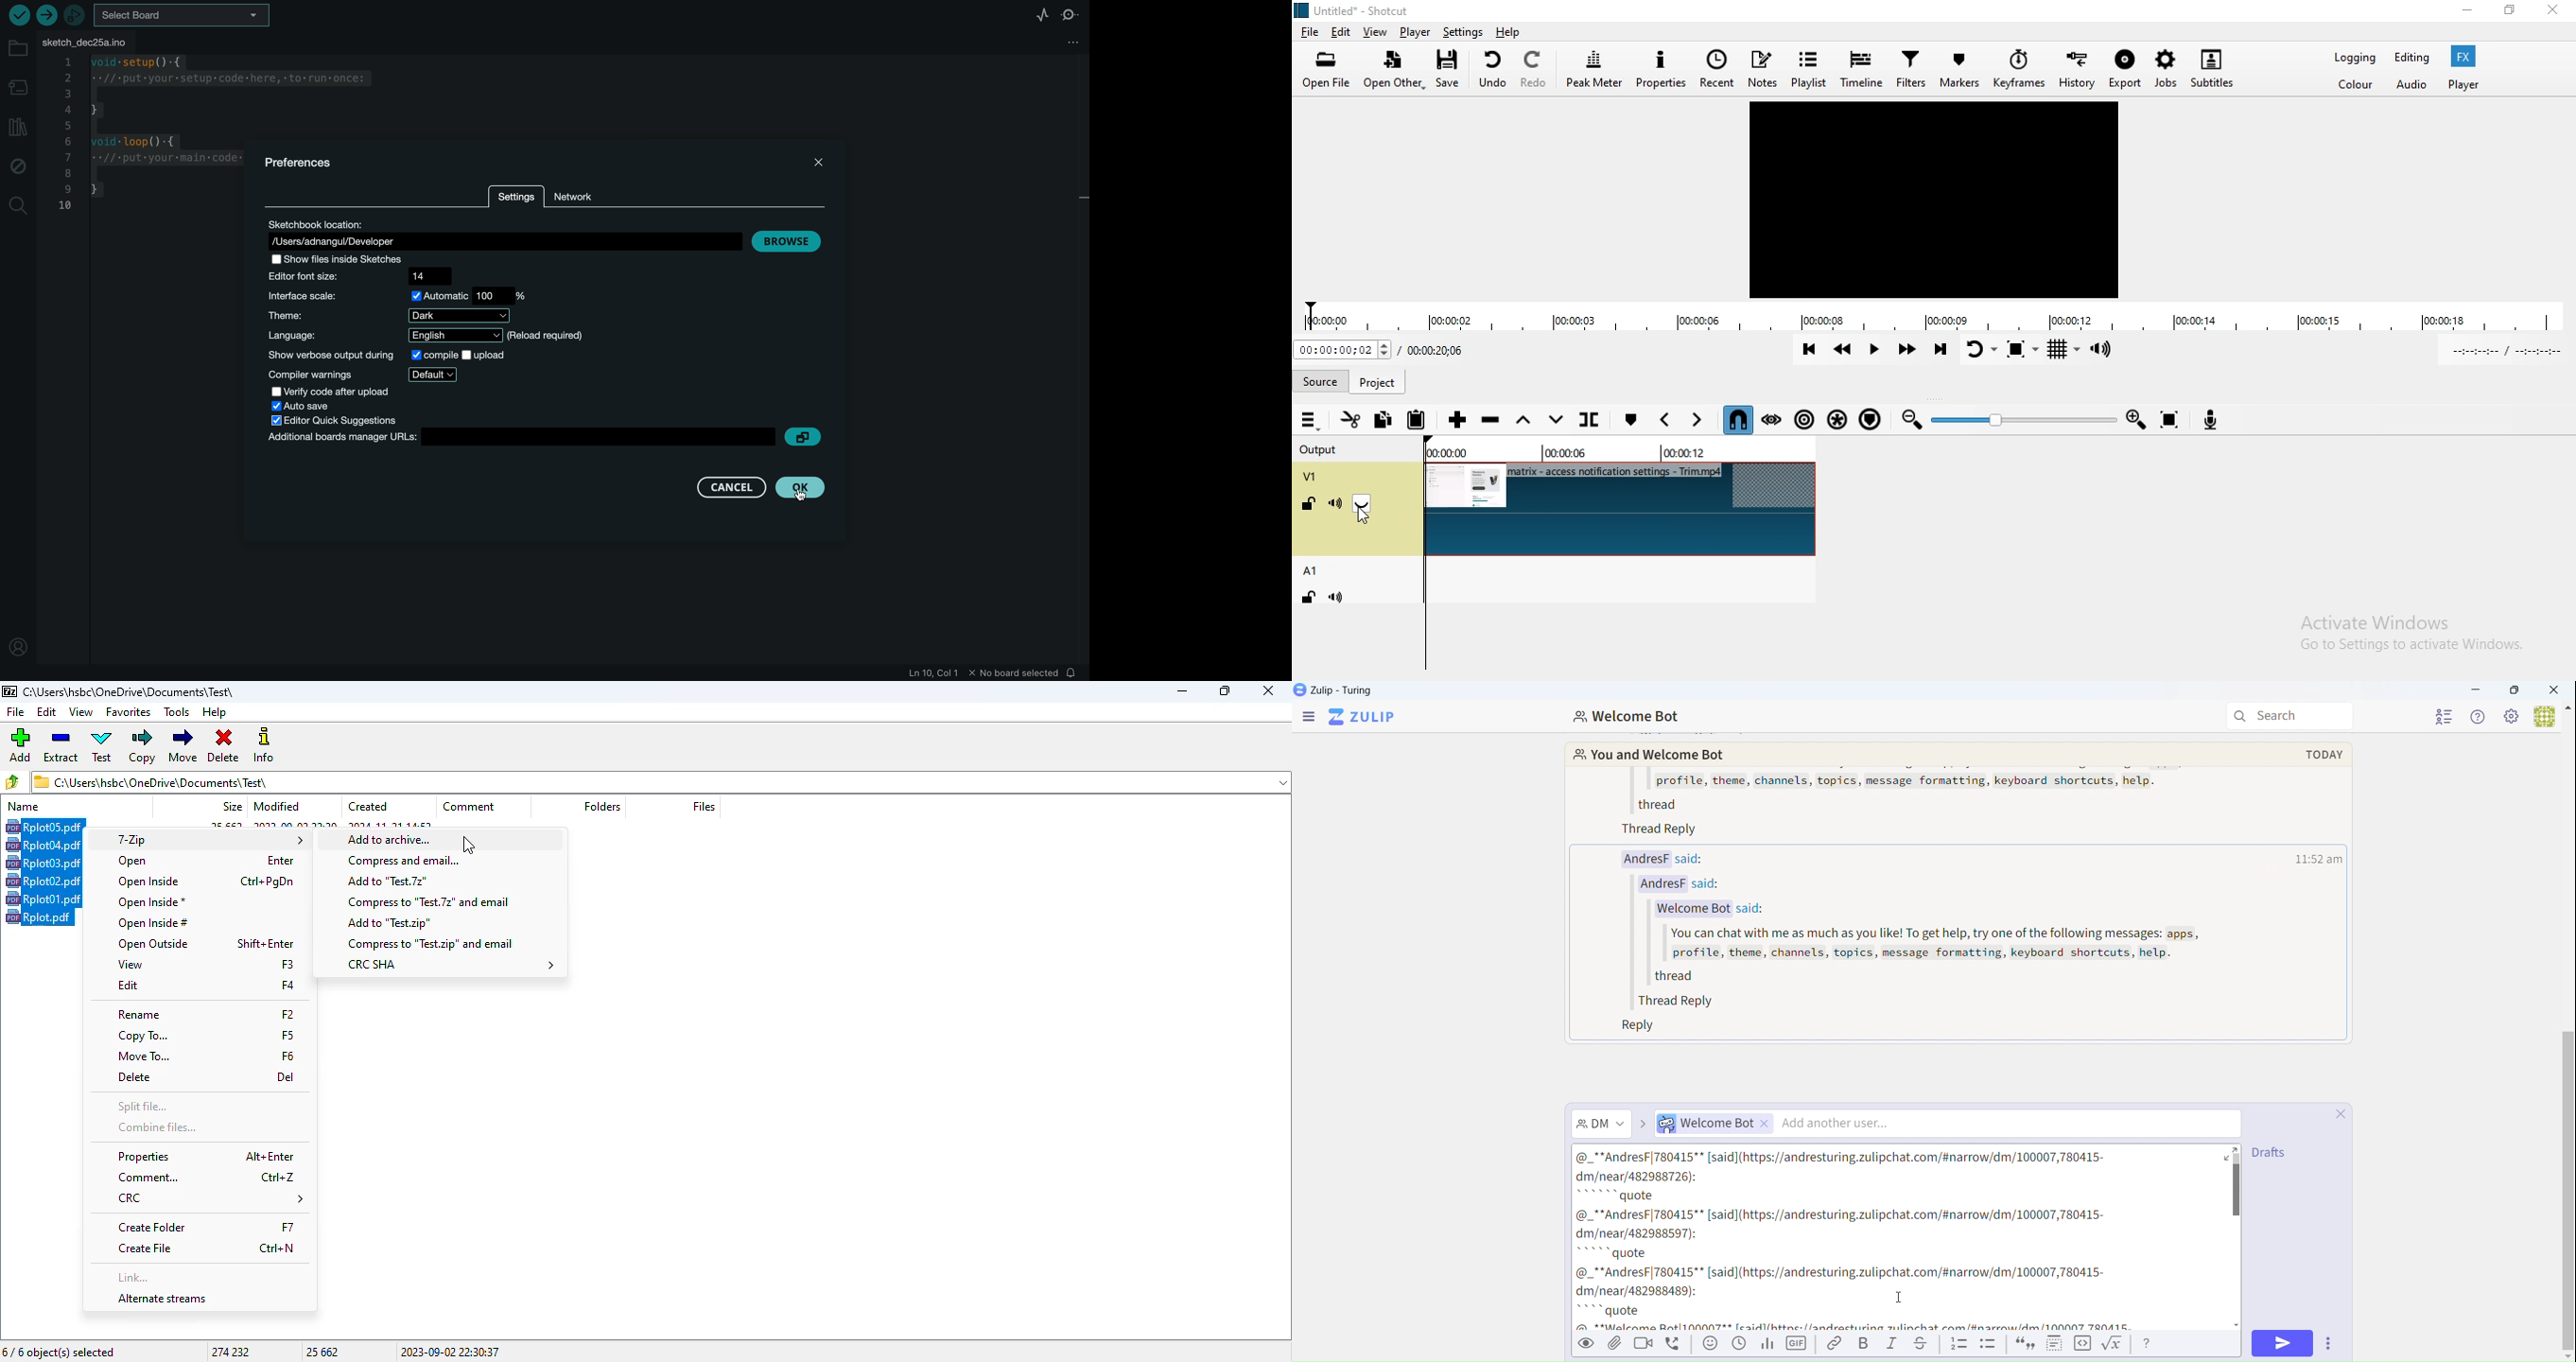 This screenshot has width=2576, height=1372. Describe the element at coordinates (2556, 691) in the screenshot. I see `Close` at that location.